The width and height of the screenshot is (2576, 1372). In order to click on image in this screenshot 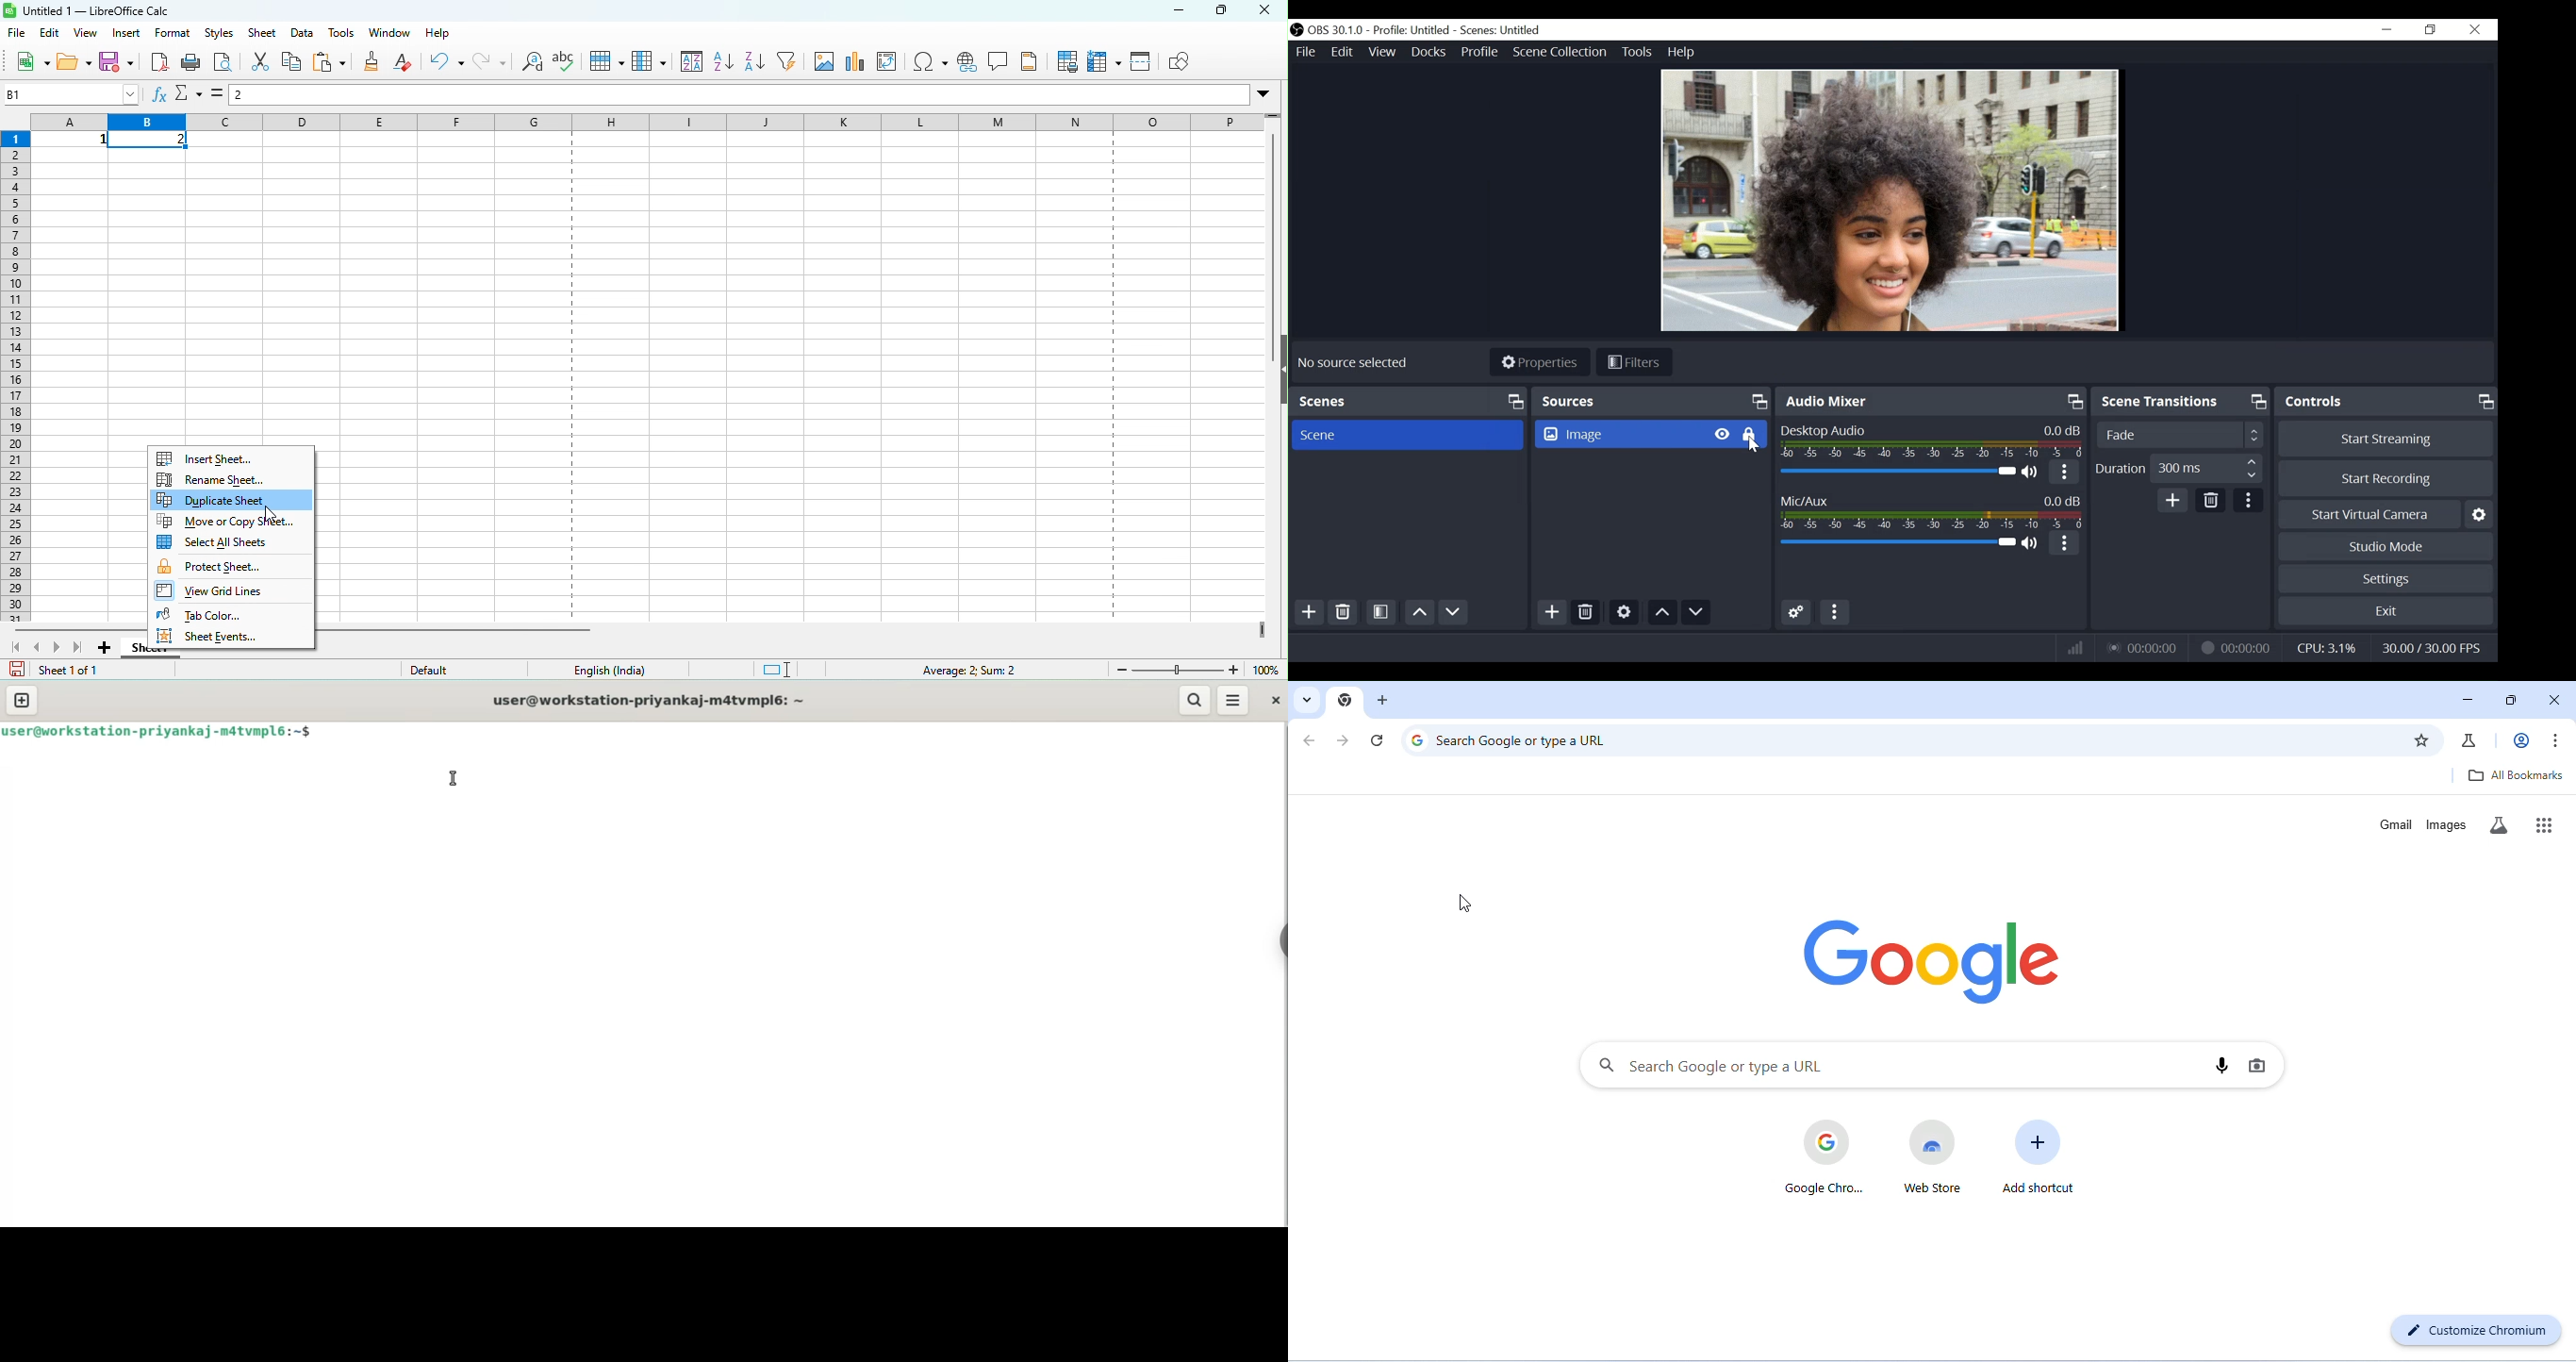, I will do `click(826, 65)`.